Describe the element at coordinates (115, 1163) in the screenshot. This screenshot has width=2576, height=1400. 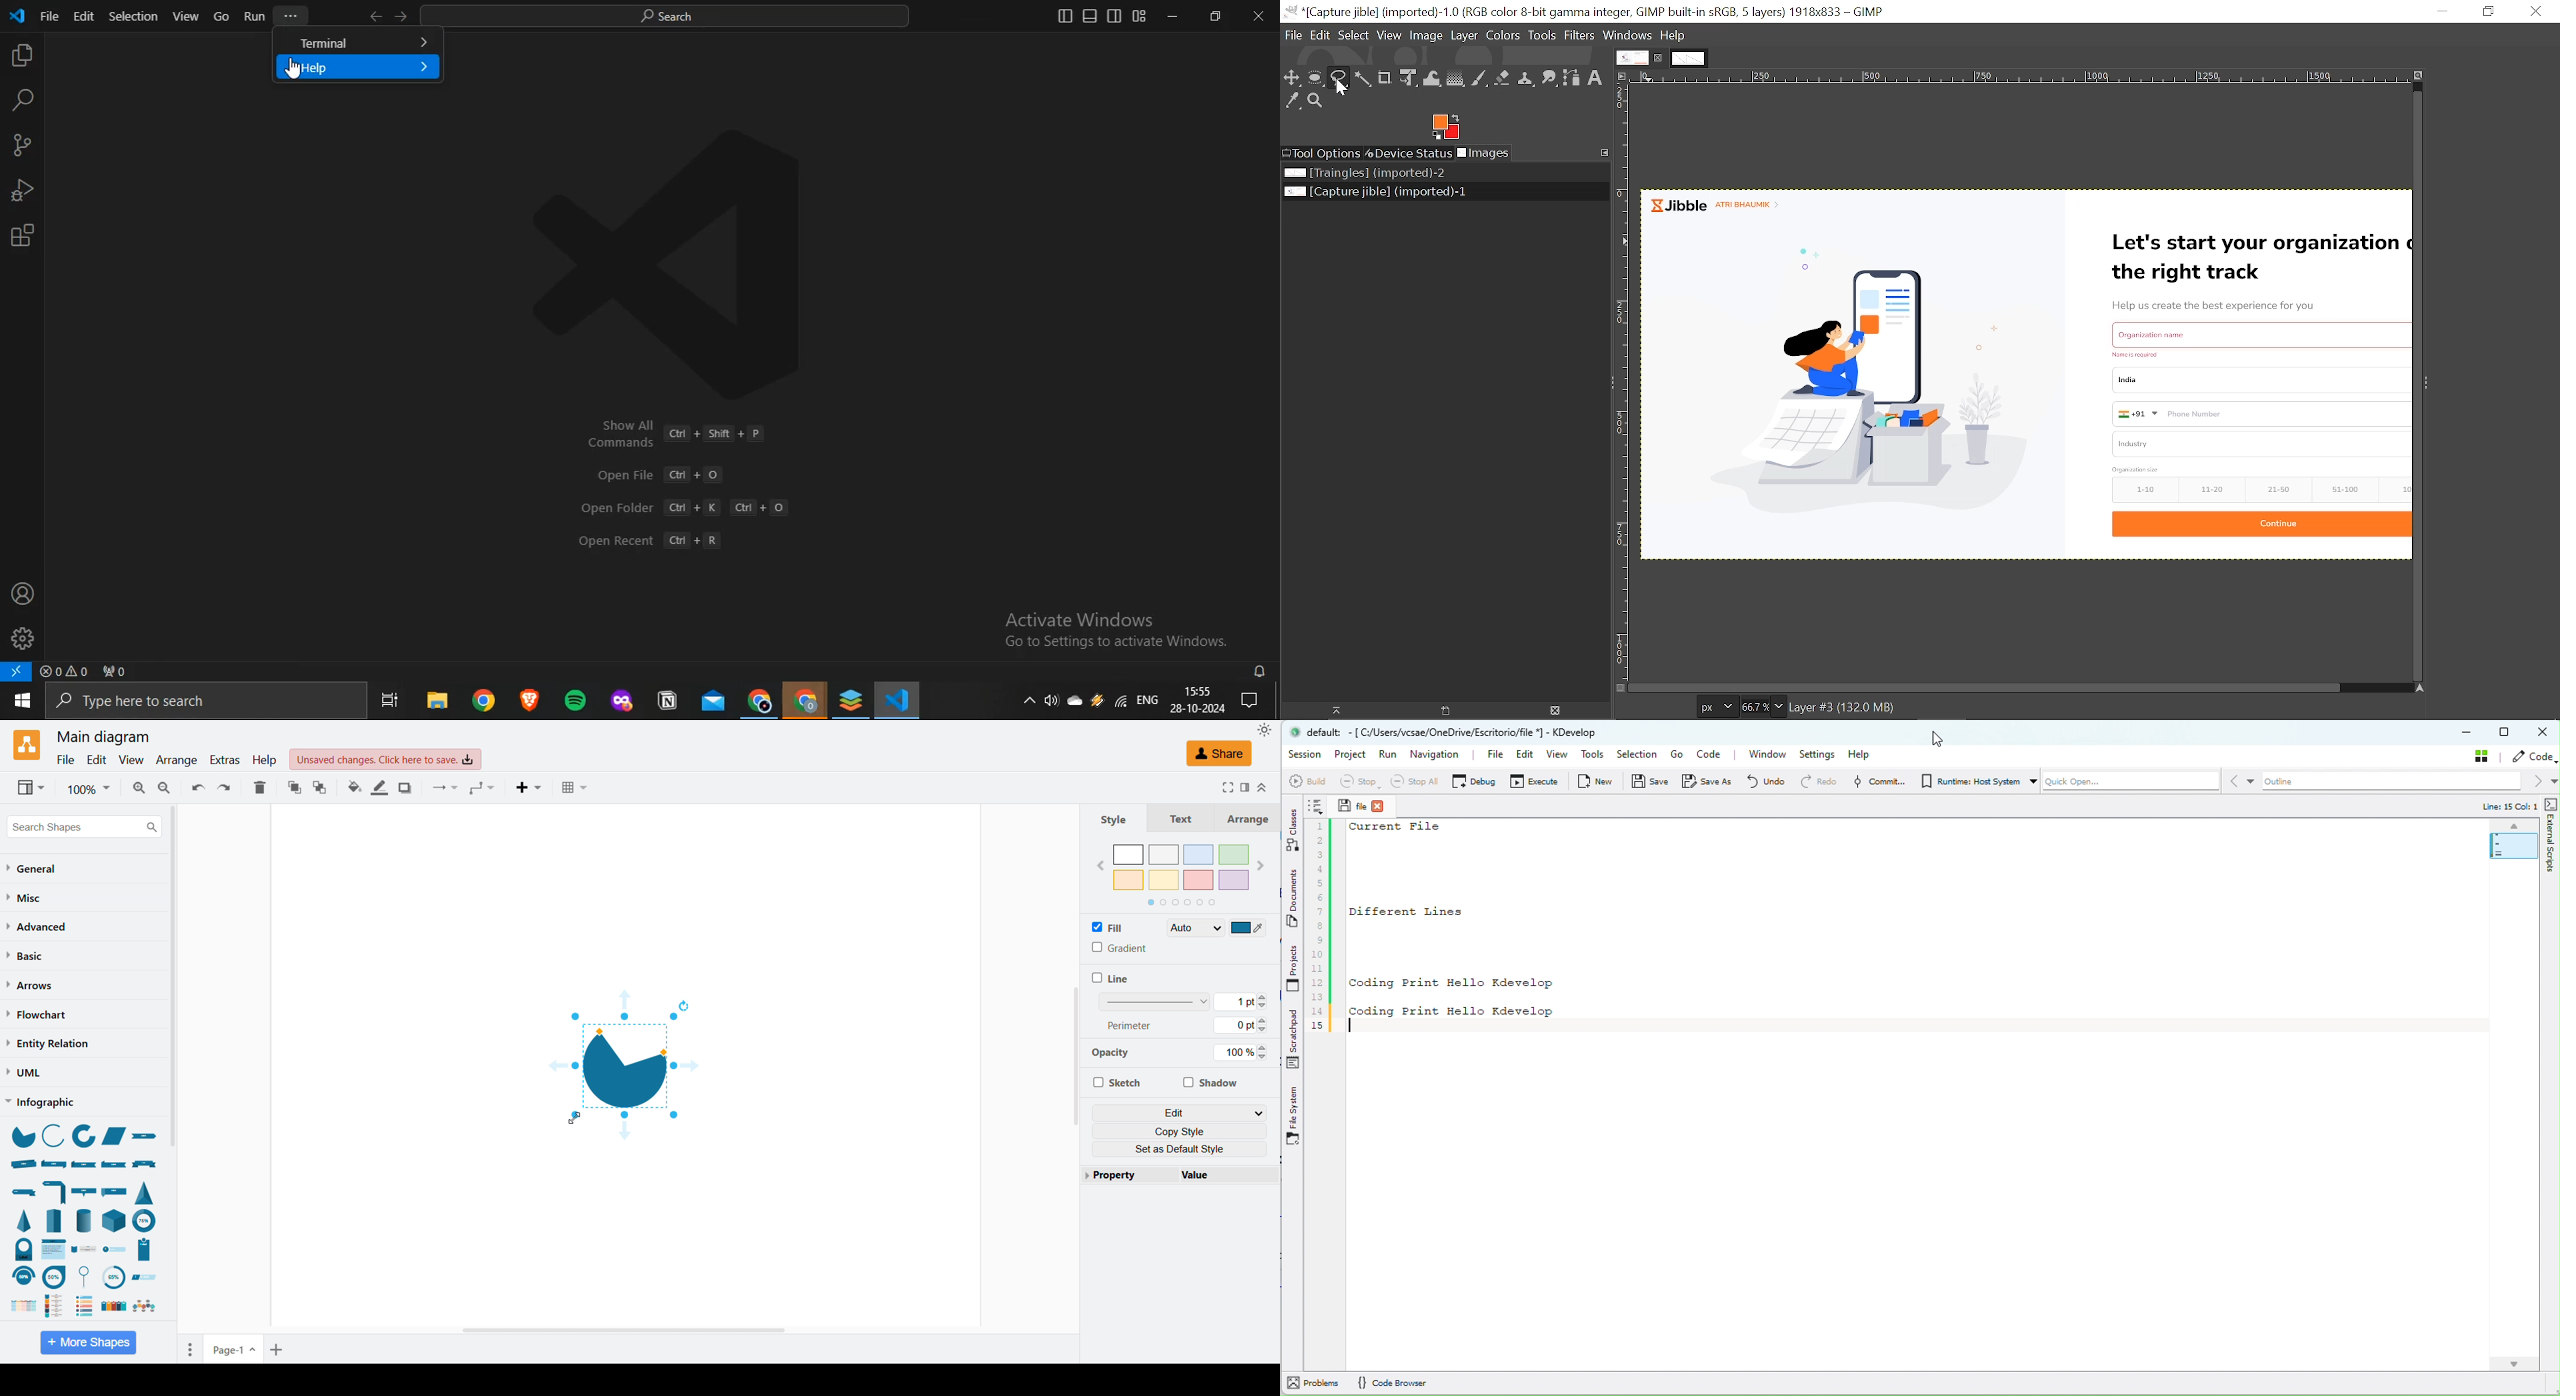
I see `ribbon back fold` at that location.